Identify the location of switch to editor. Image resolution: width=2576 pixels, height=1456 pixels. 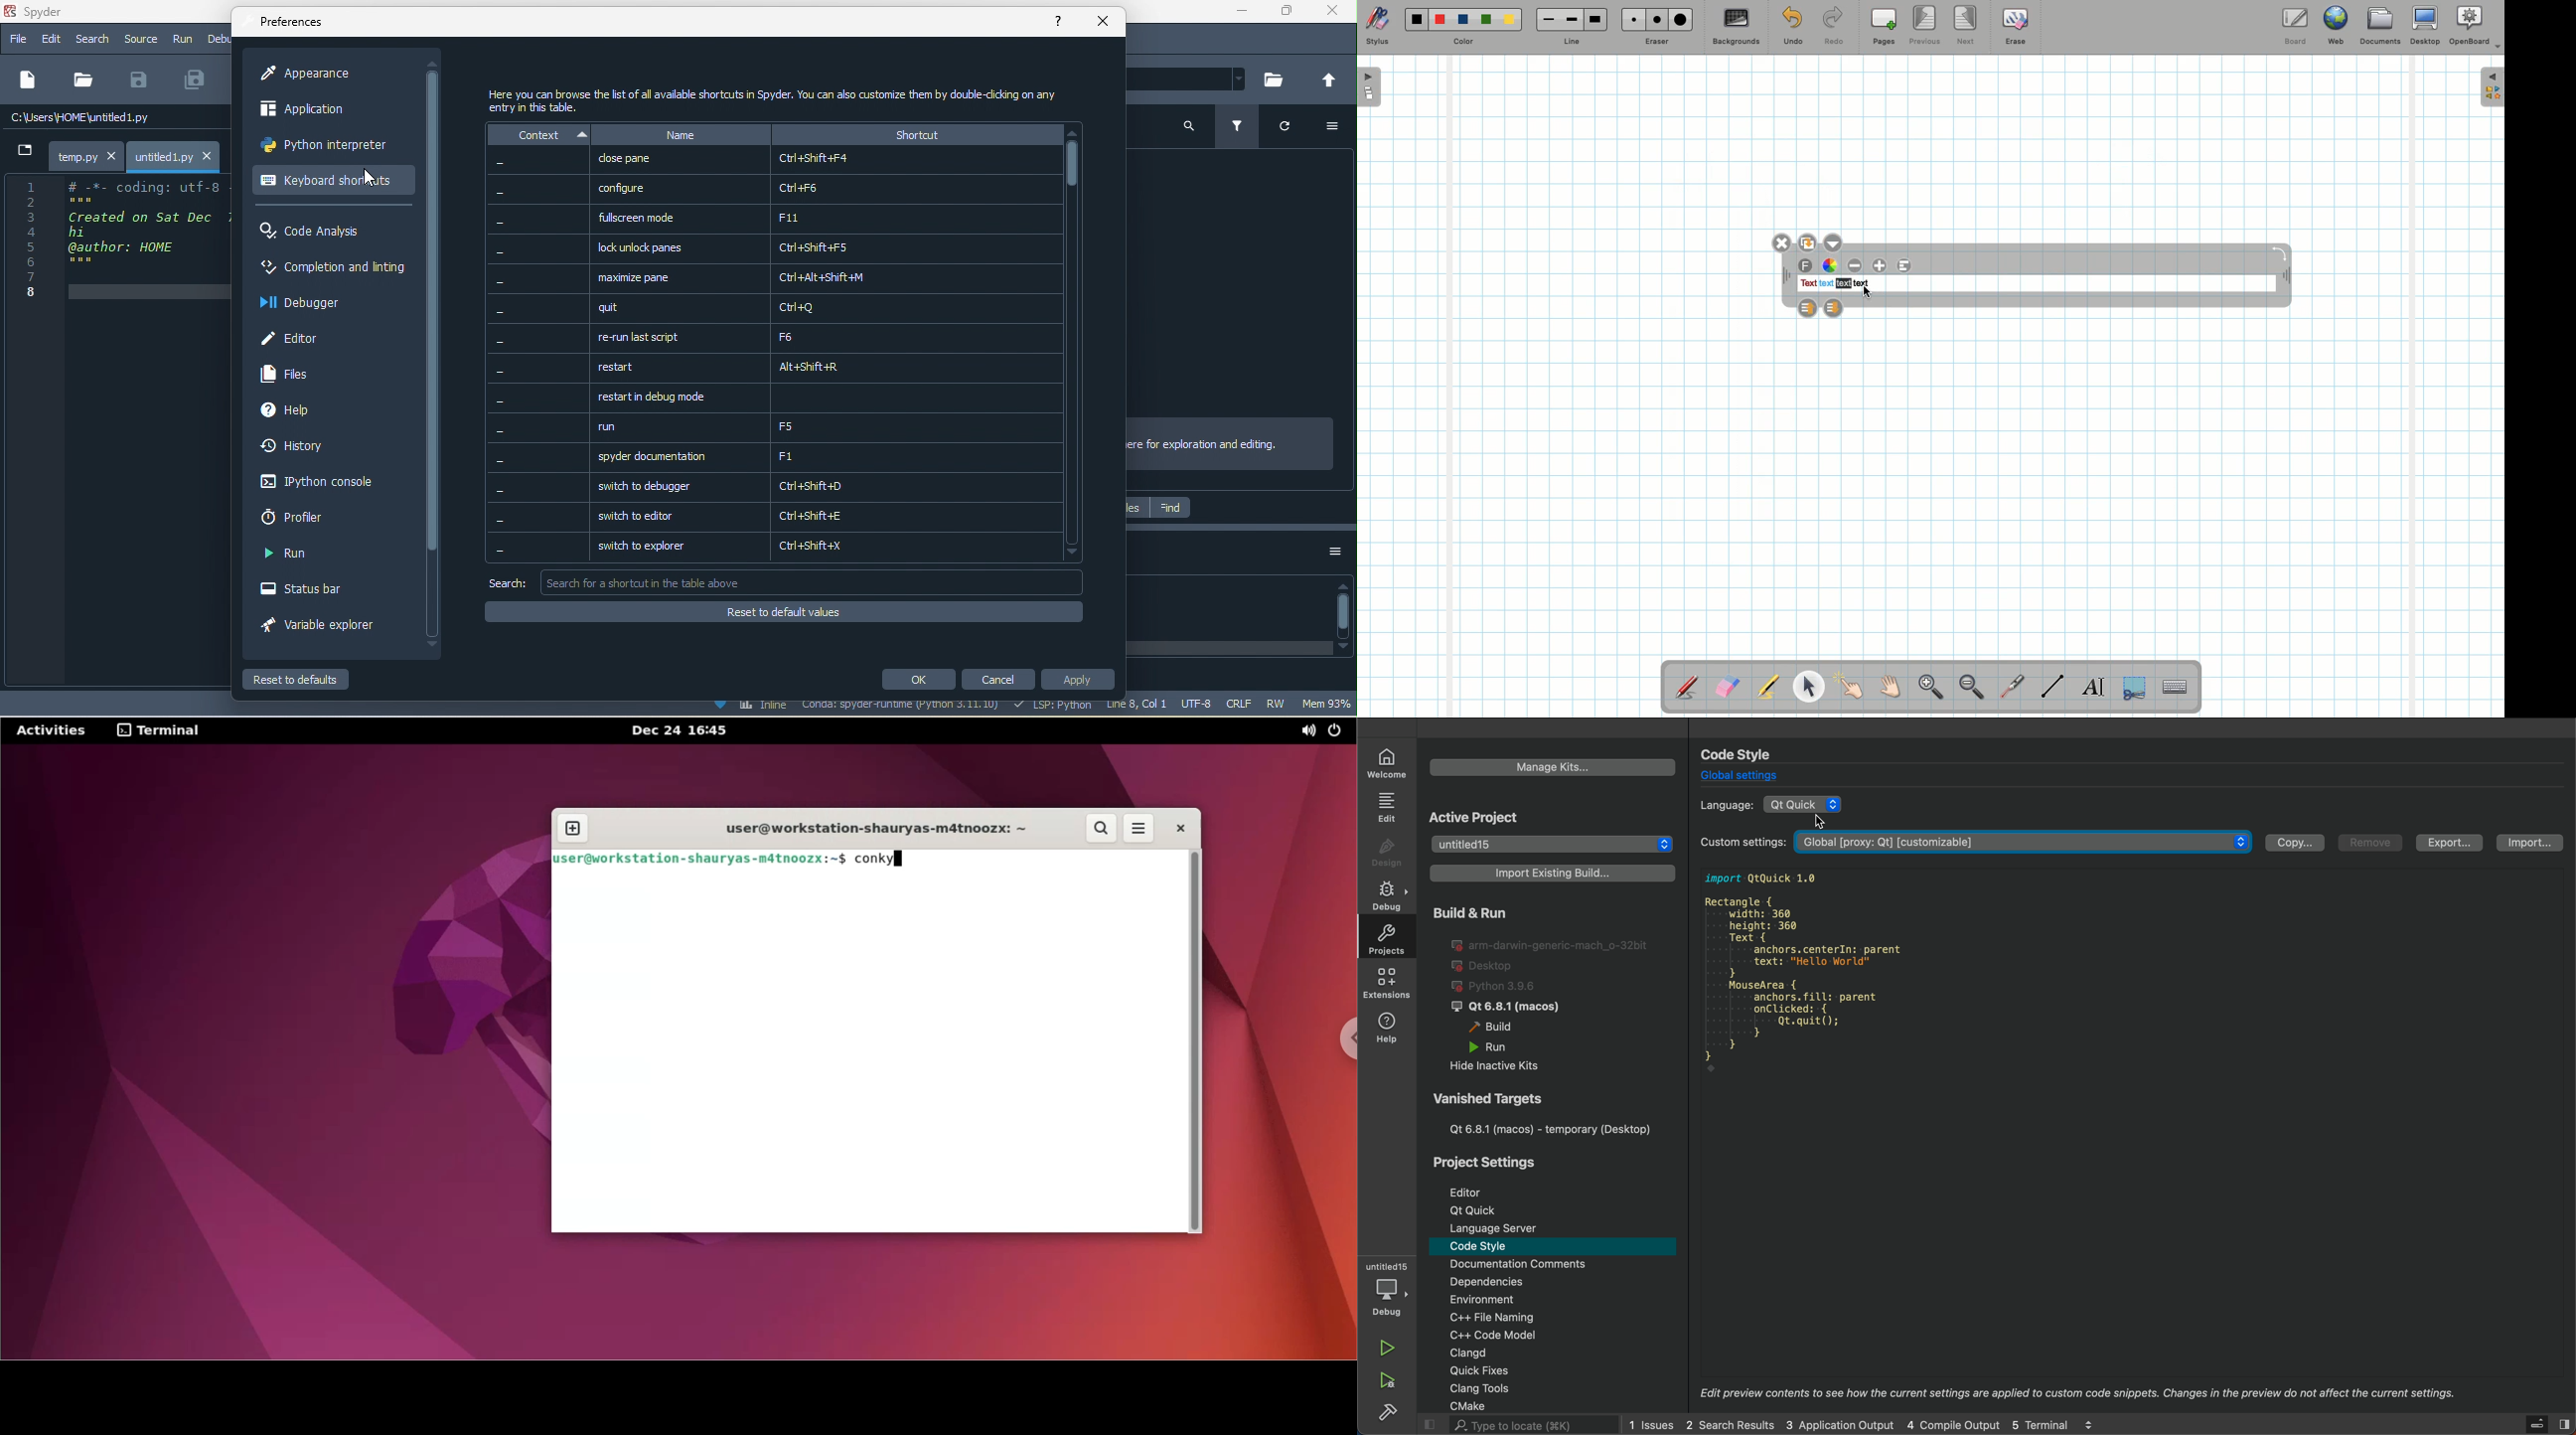
(818, 518).